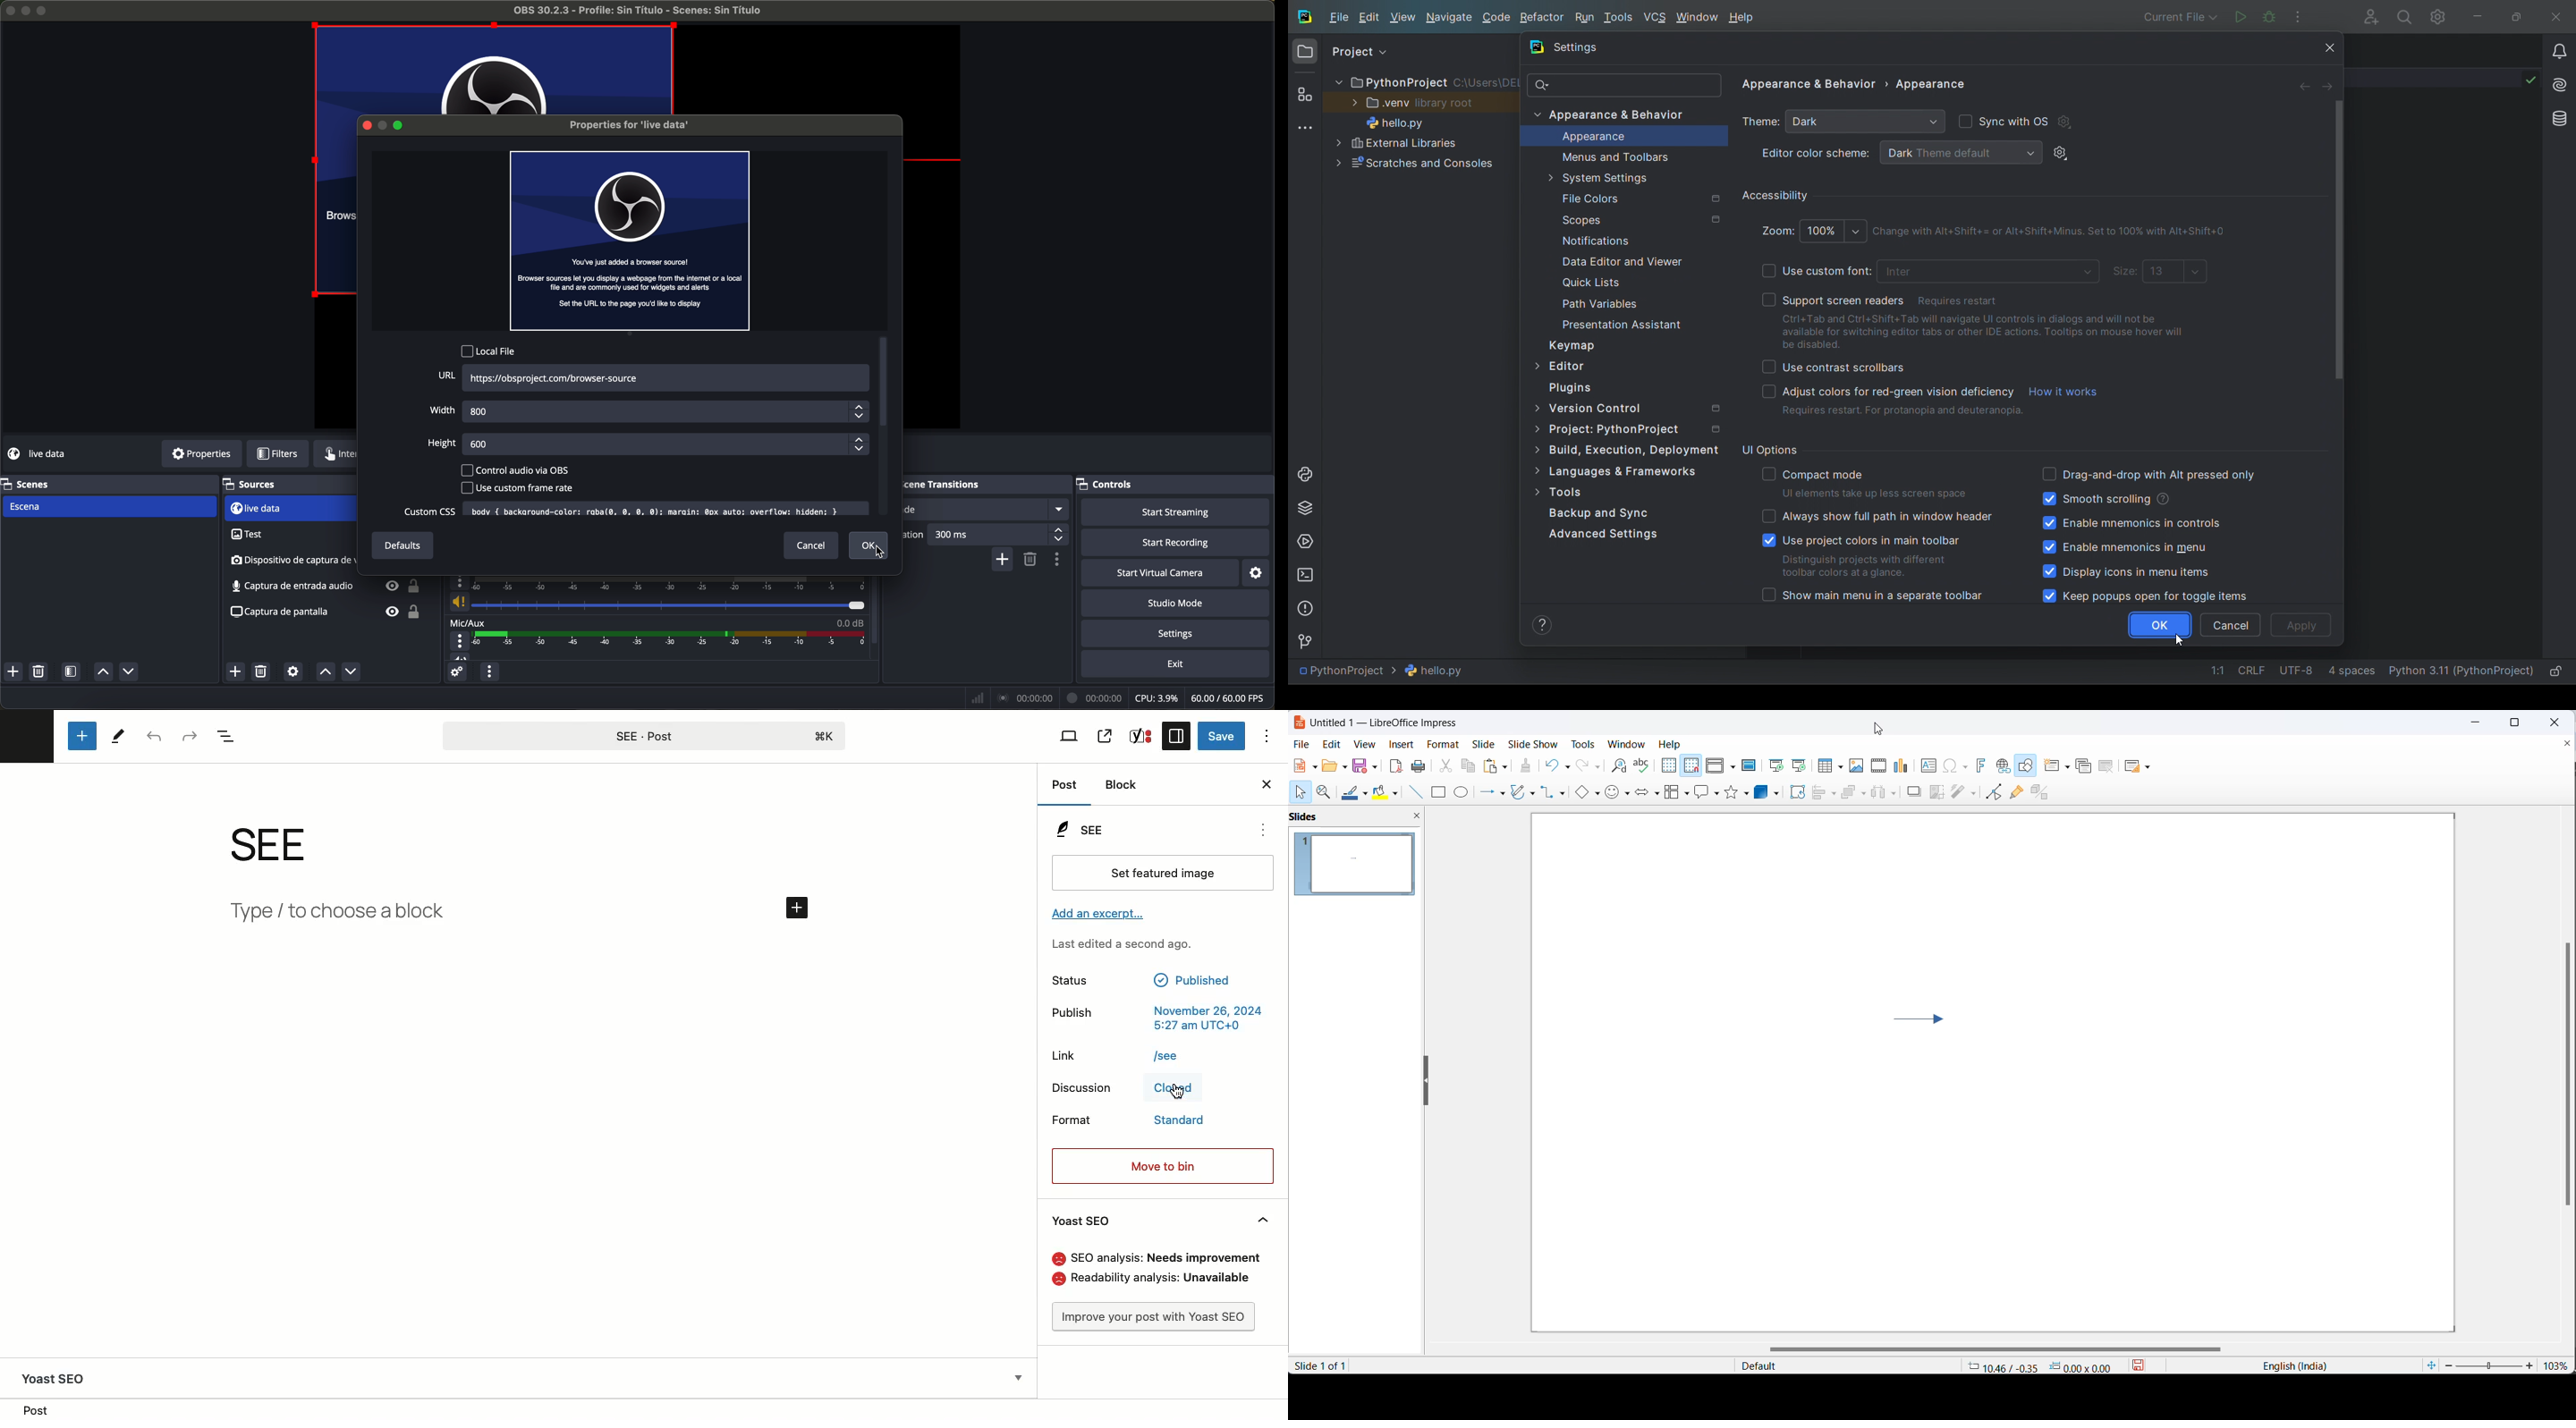 This screenshot has width=2576, height=1428. What do you see at coordinates (518, 489) in the screenshot?
I see `use custom frame rate` at bounding box center [518, 489].